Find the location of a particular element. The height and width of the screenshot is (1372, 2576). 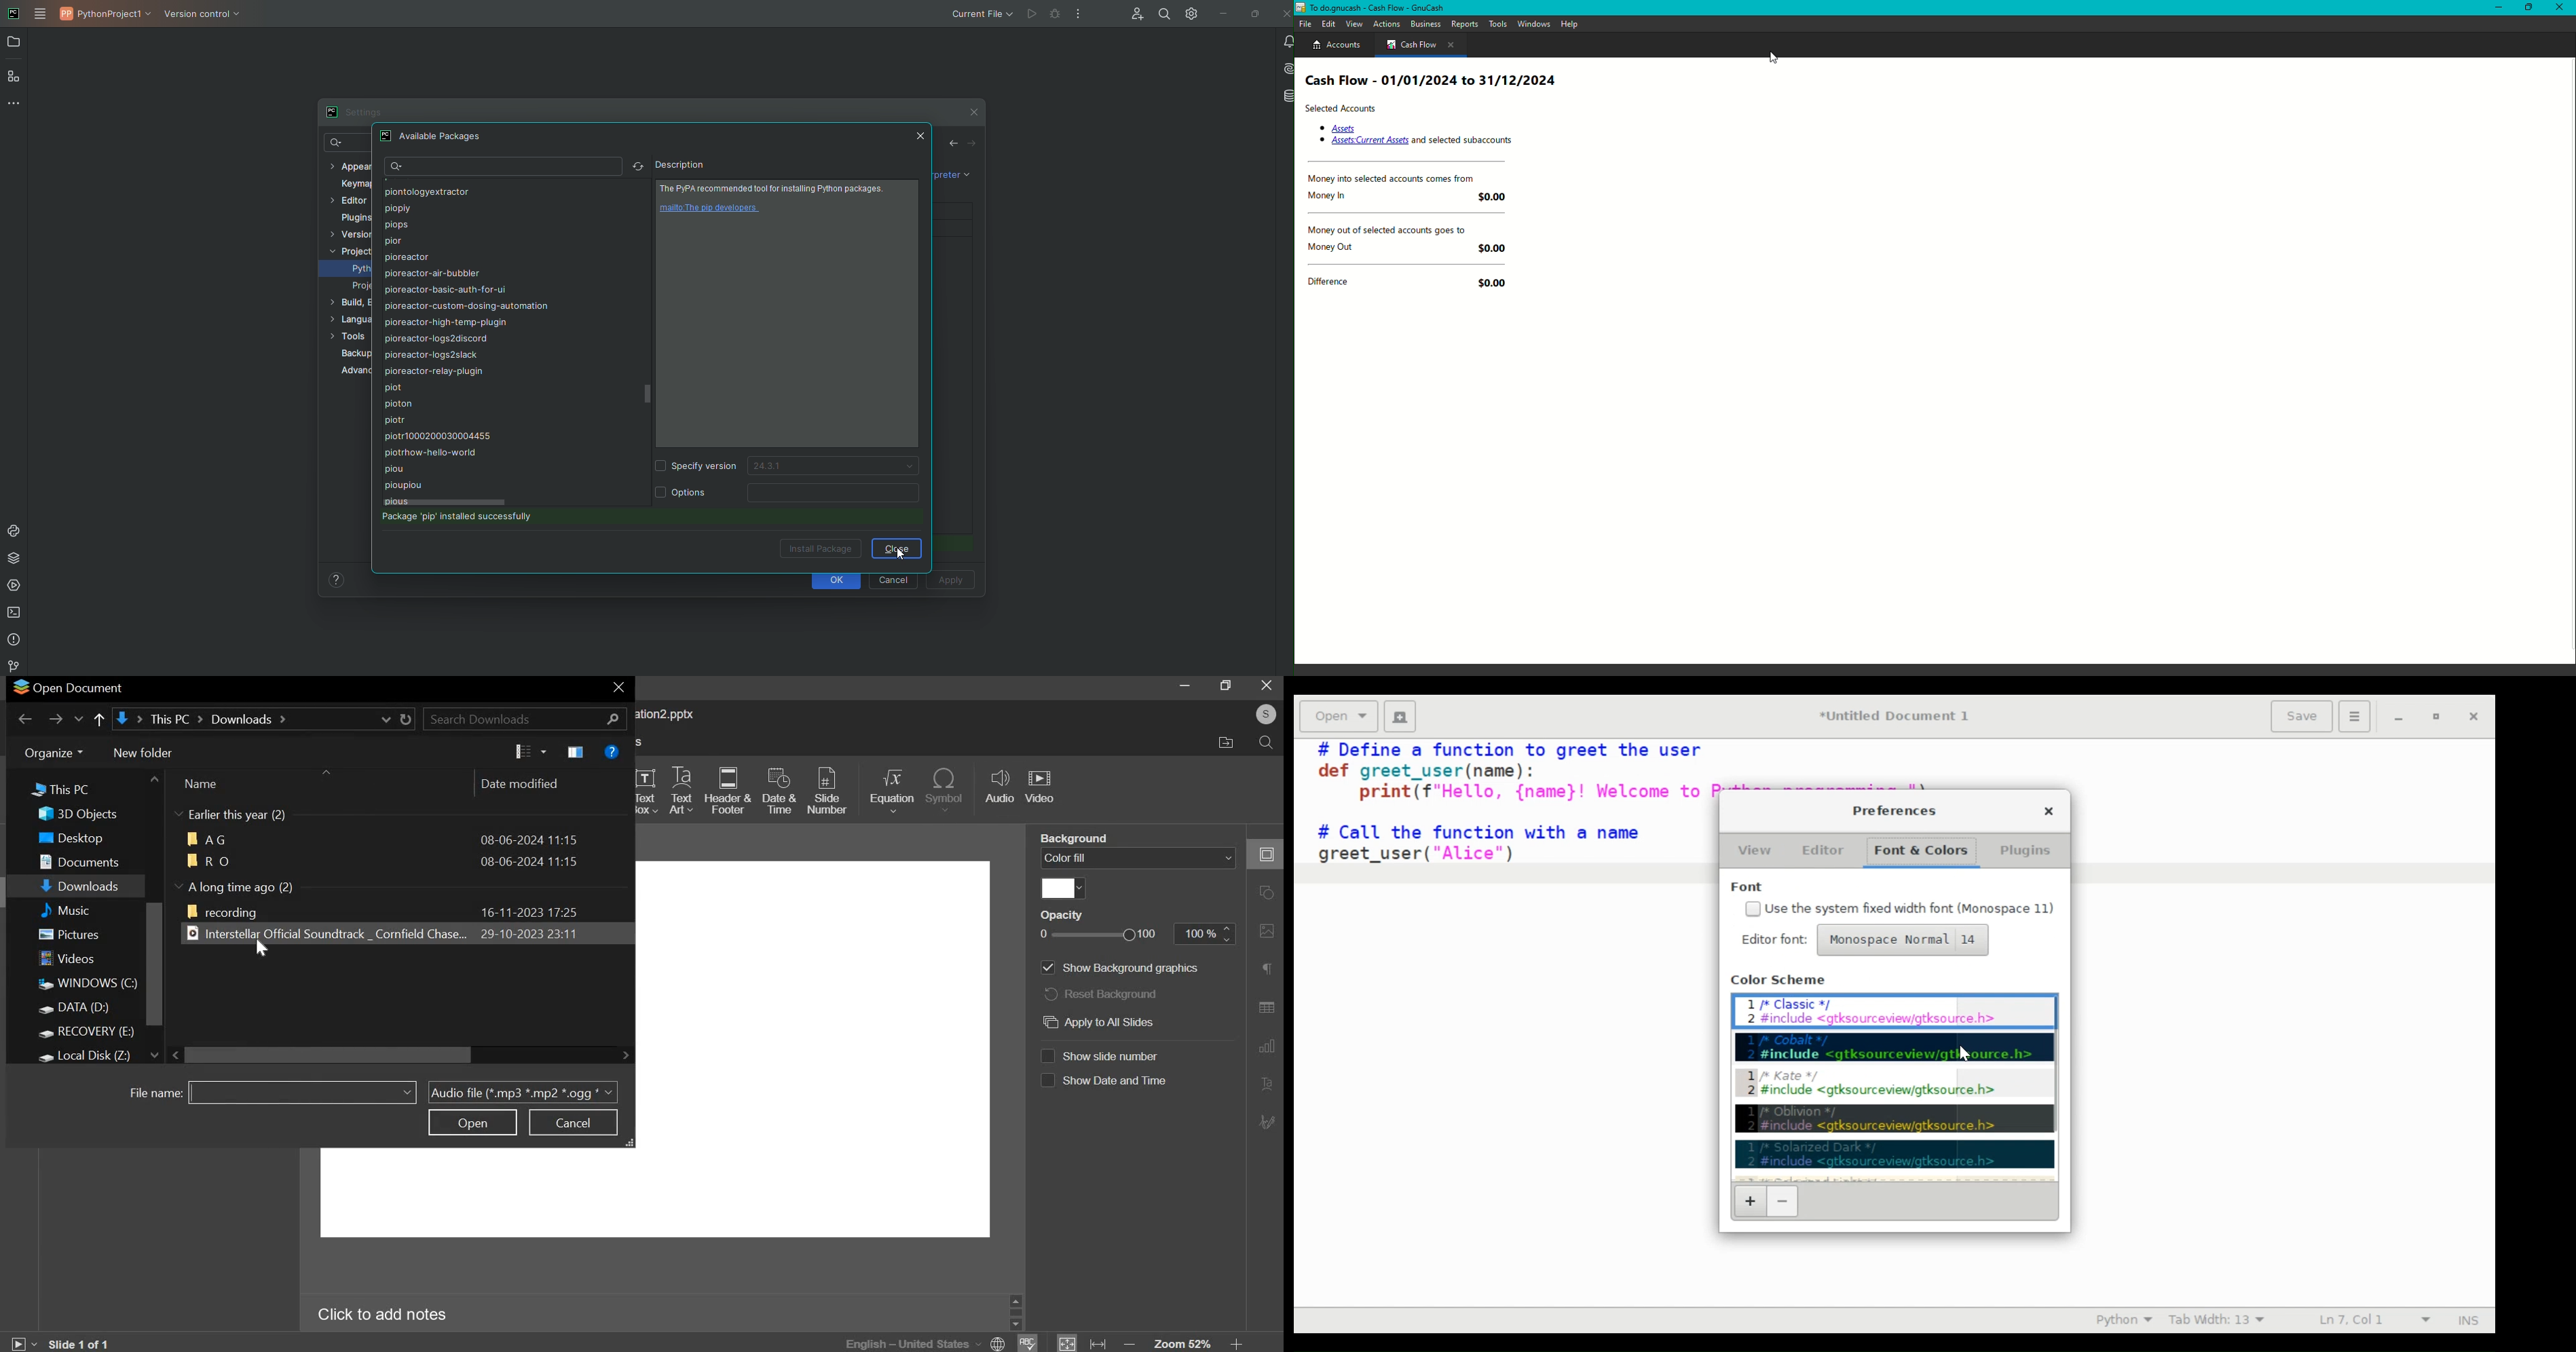

spelling is located at coordinates (1026, 1343).